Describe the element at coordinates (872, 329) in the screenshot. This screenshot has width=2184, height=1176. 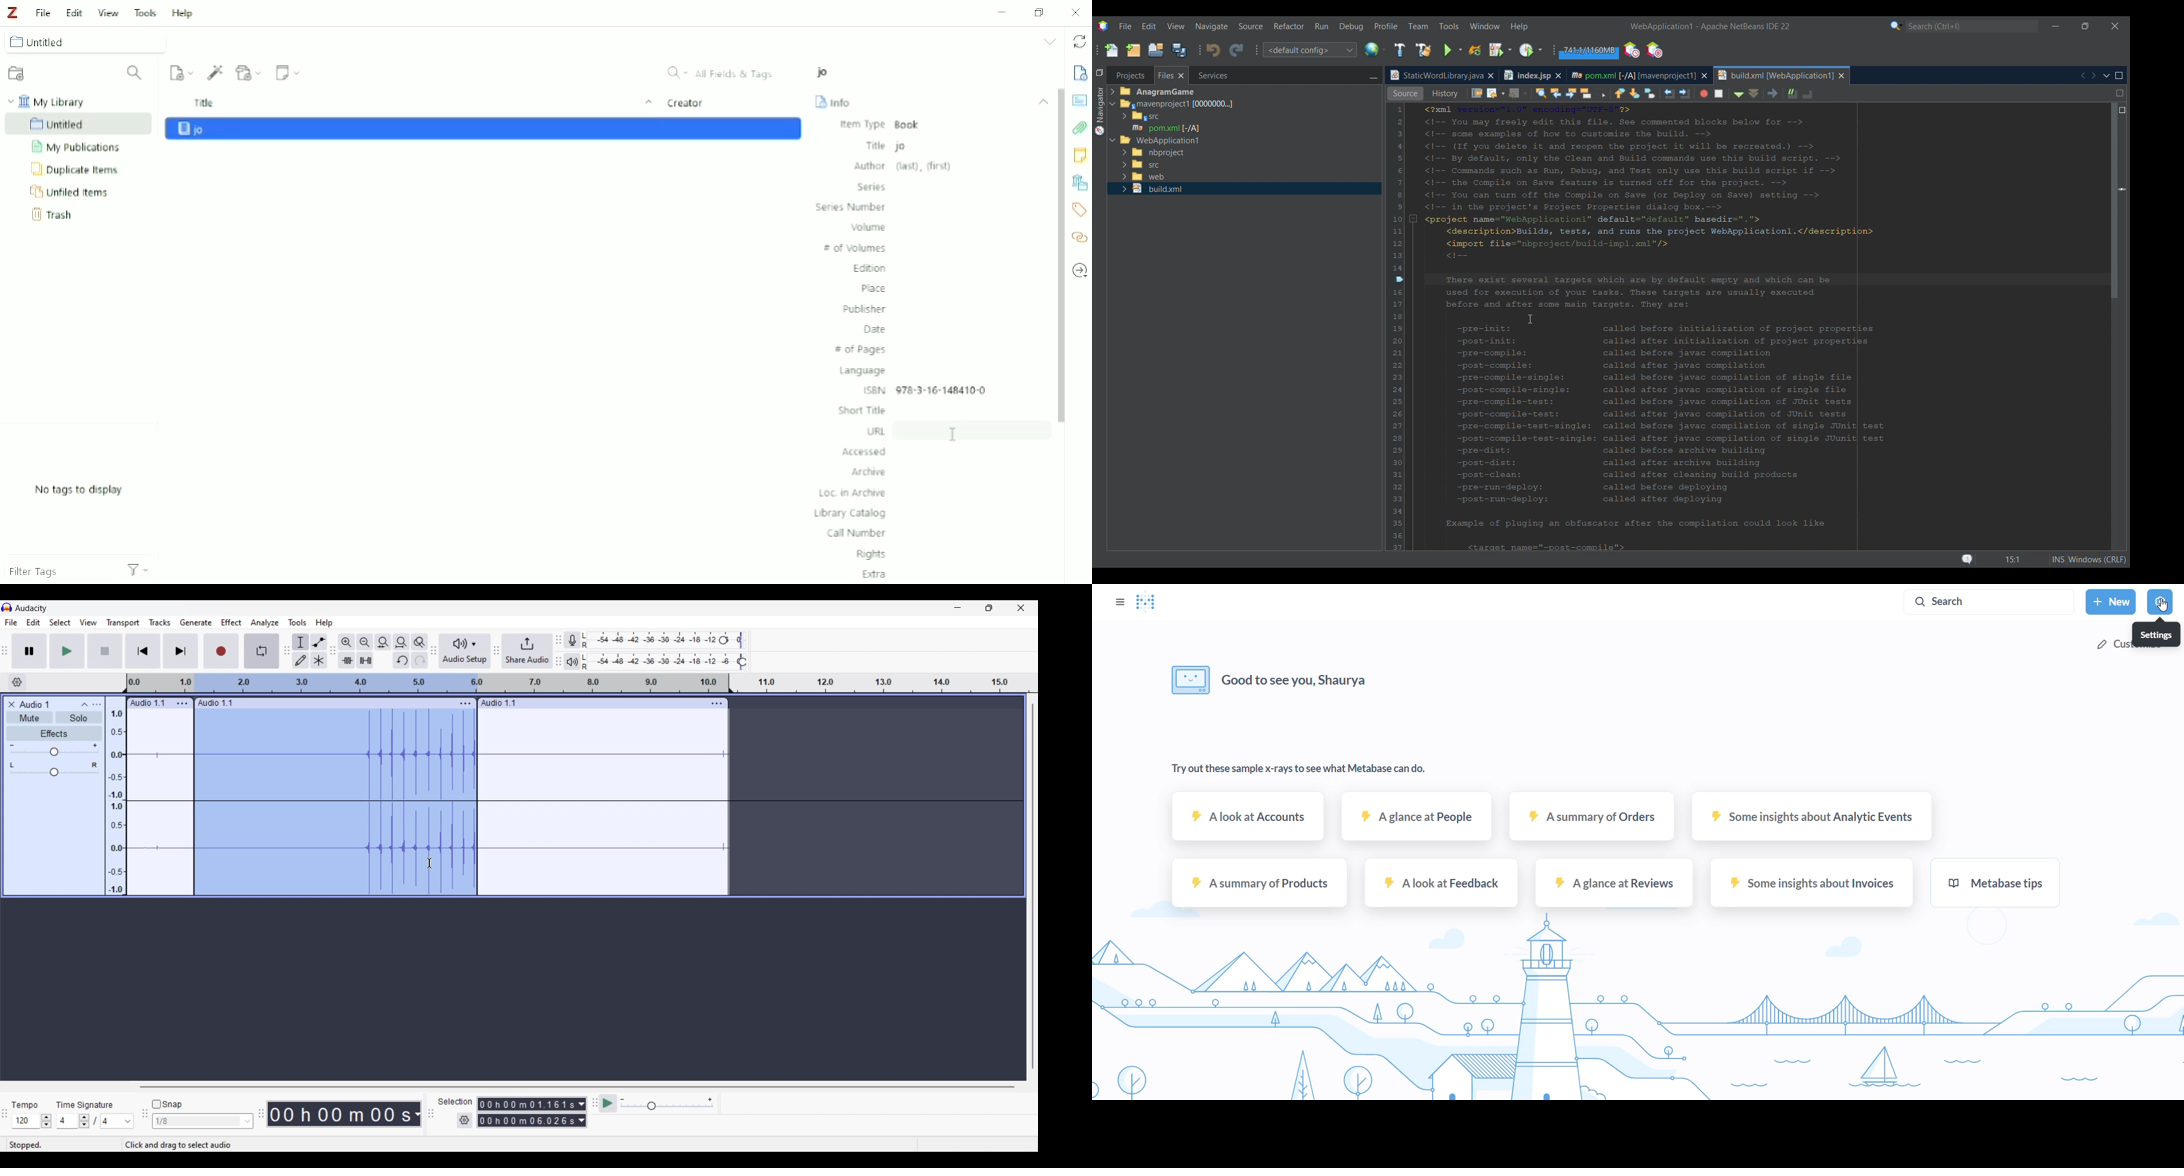
I see `Date` at that location.